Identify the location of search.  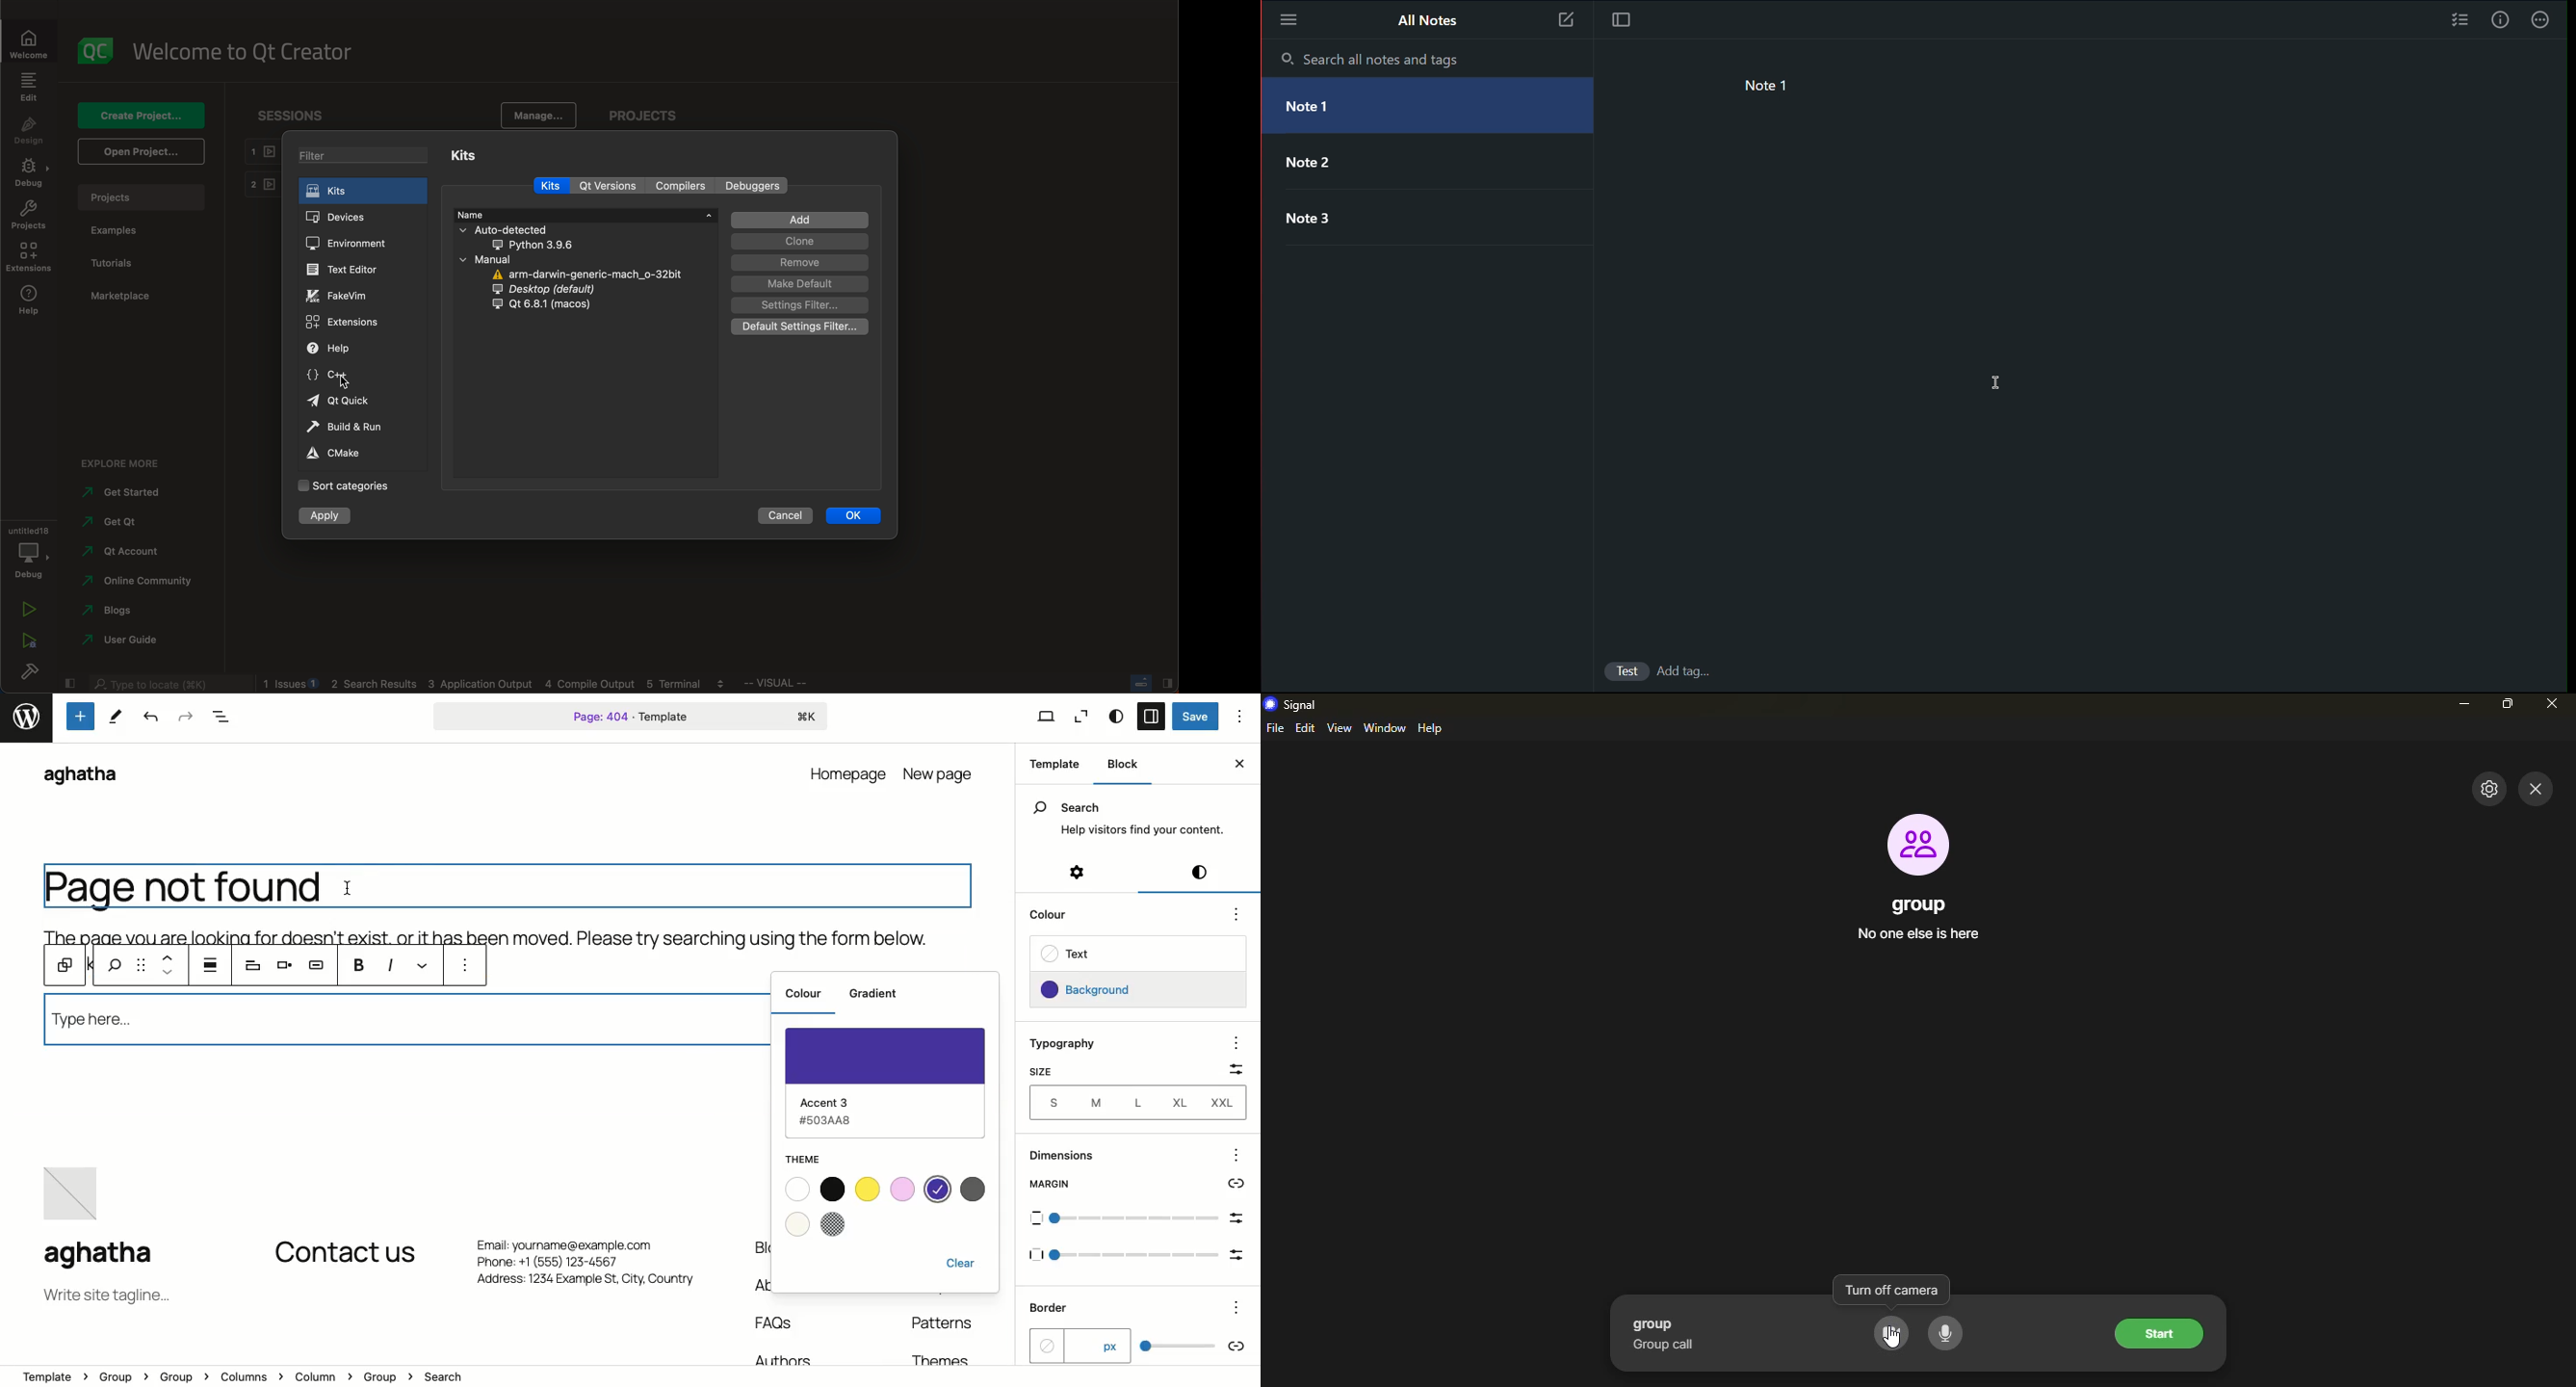
(114, 967).